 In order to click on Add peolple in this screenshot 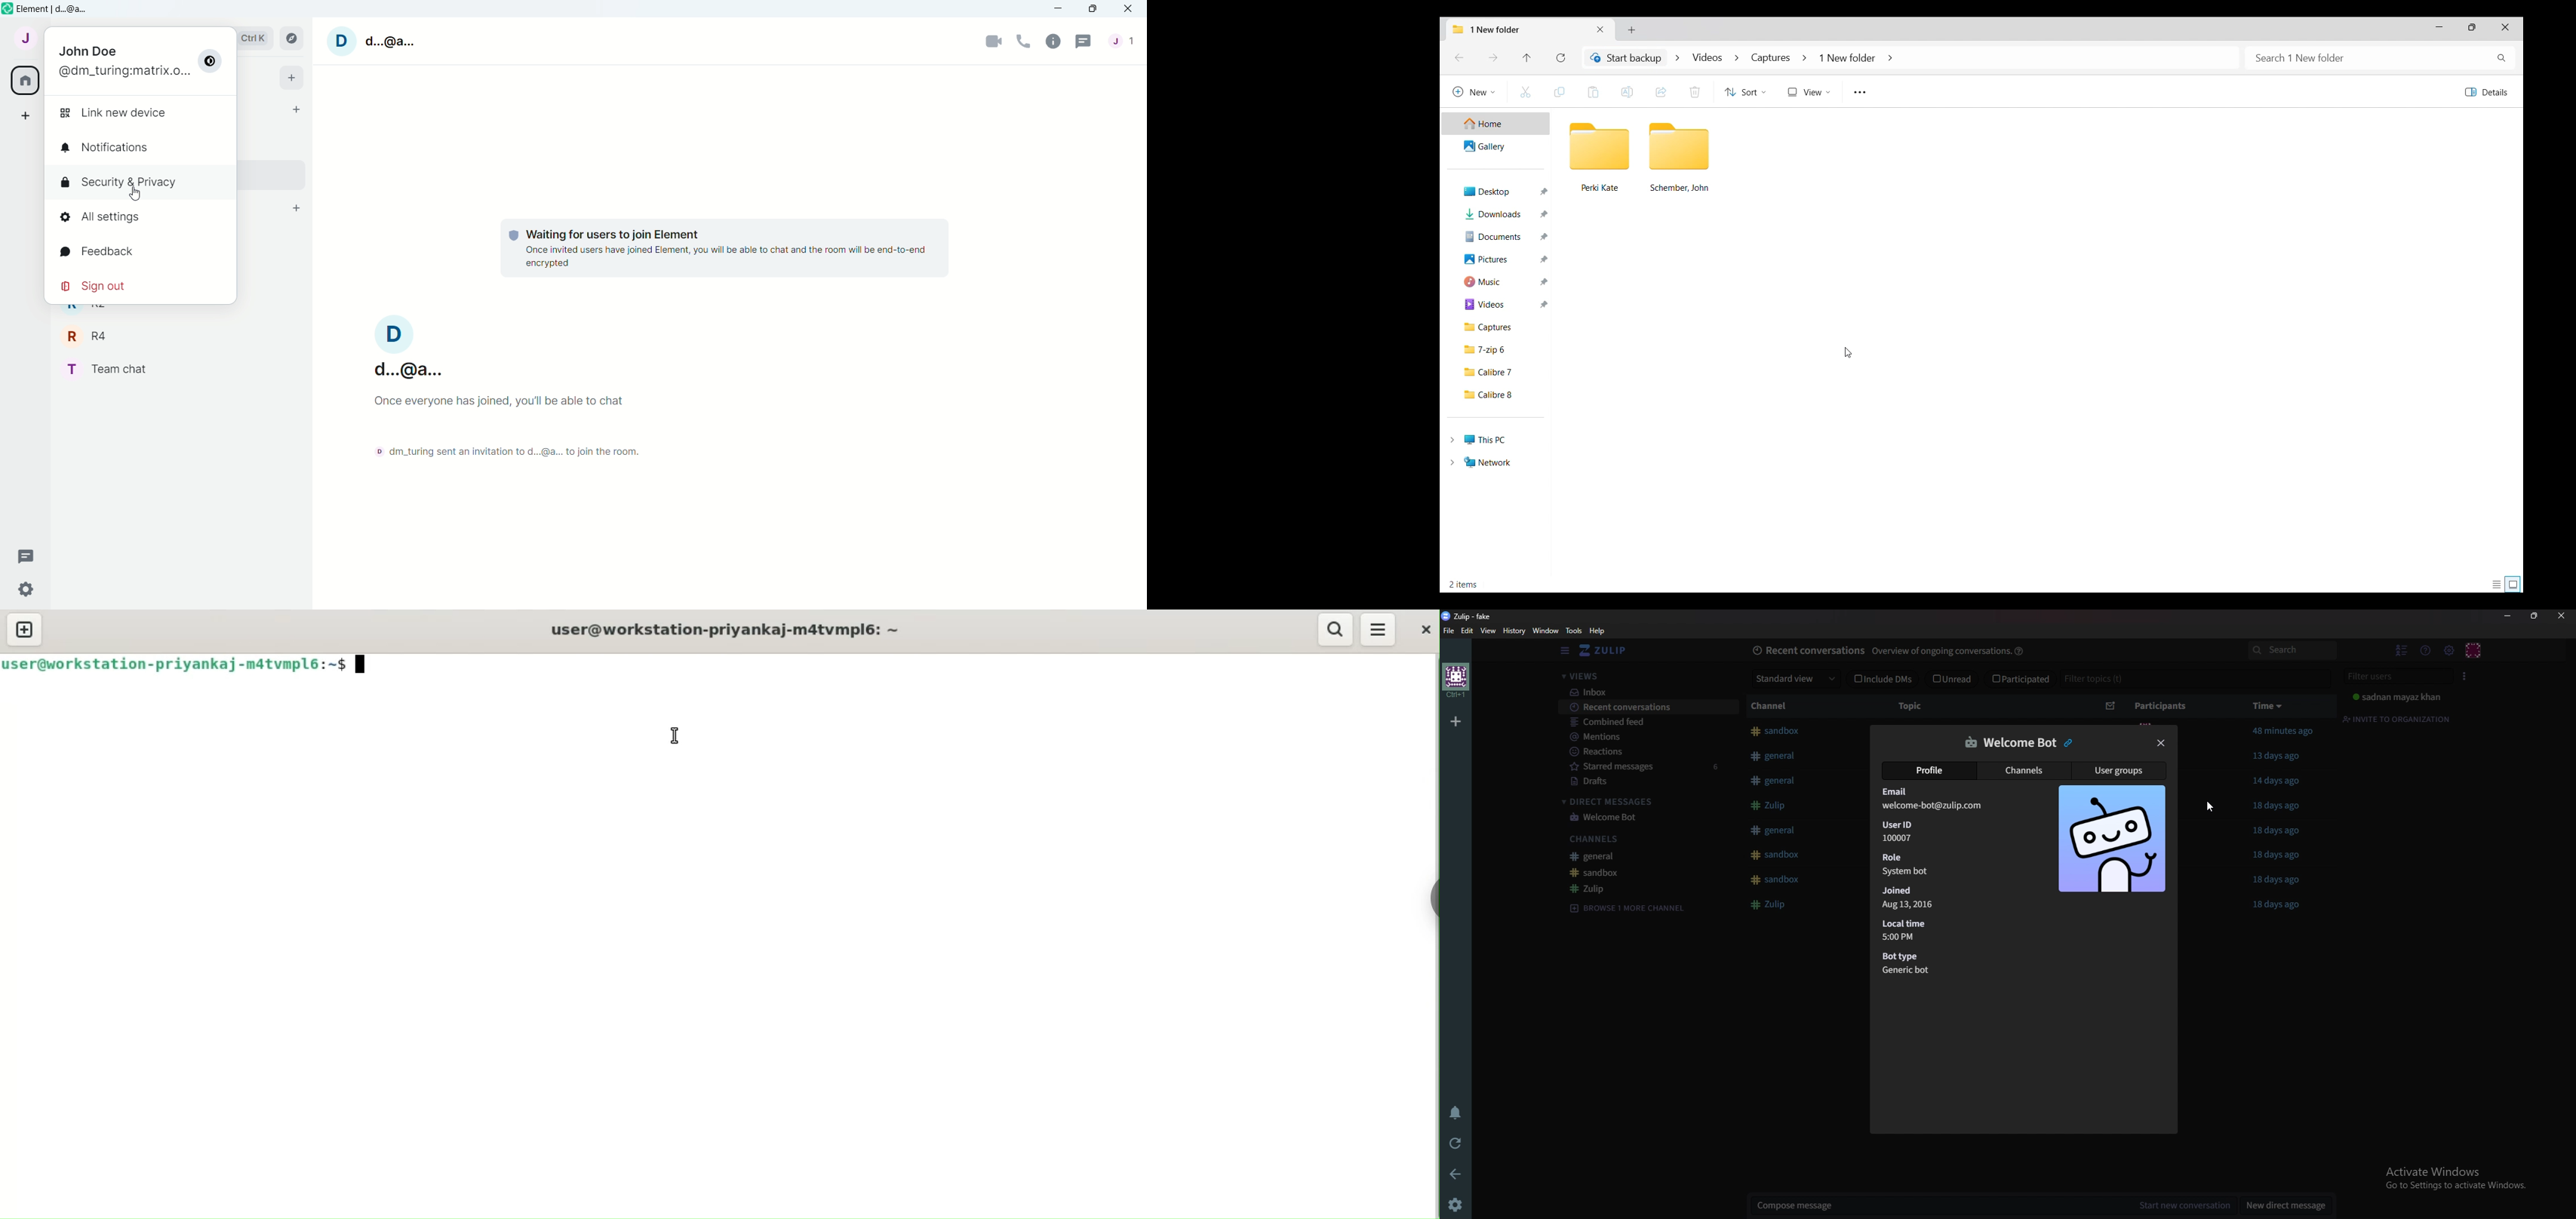, I will do `click(297, 109)`.